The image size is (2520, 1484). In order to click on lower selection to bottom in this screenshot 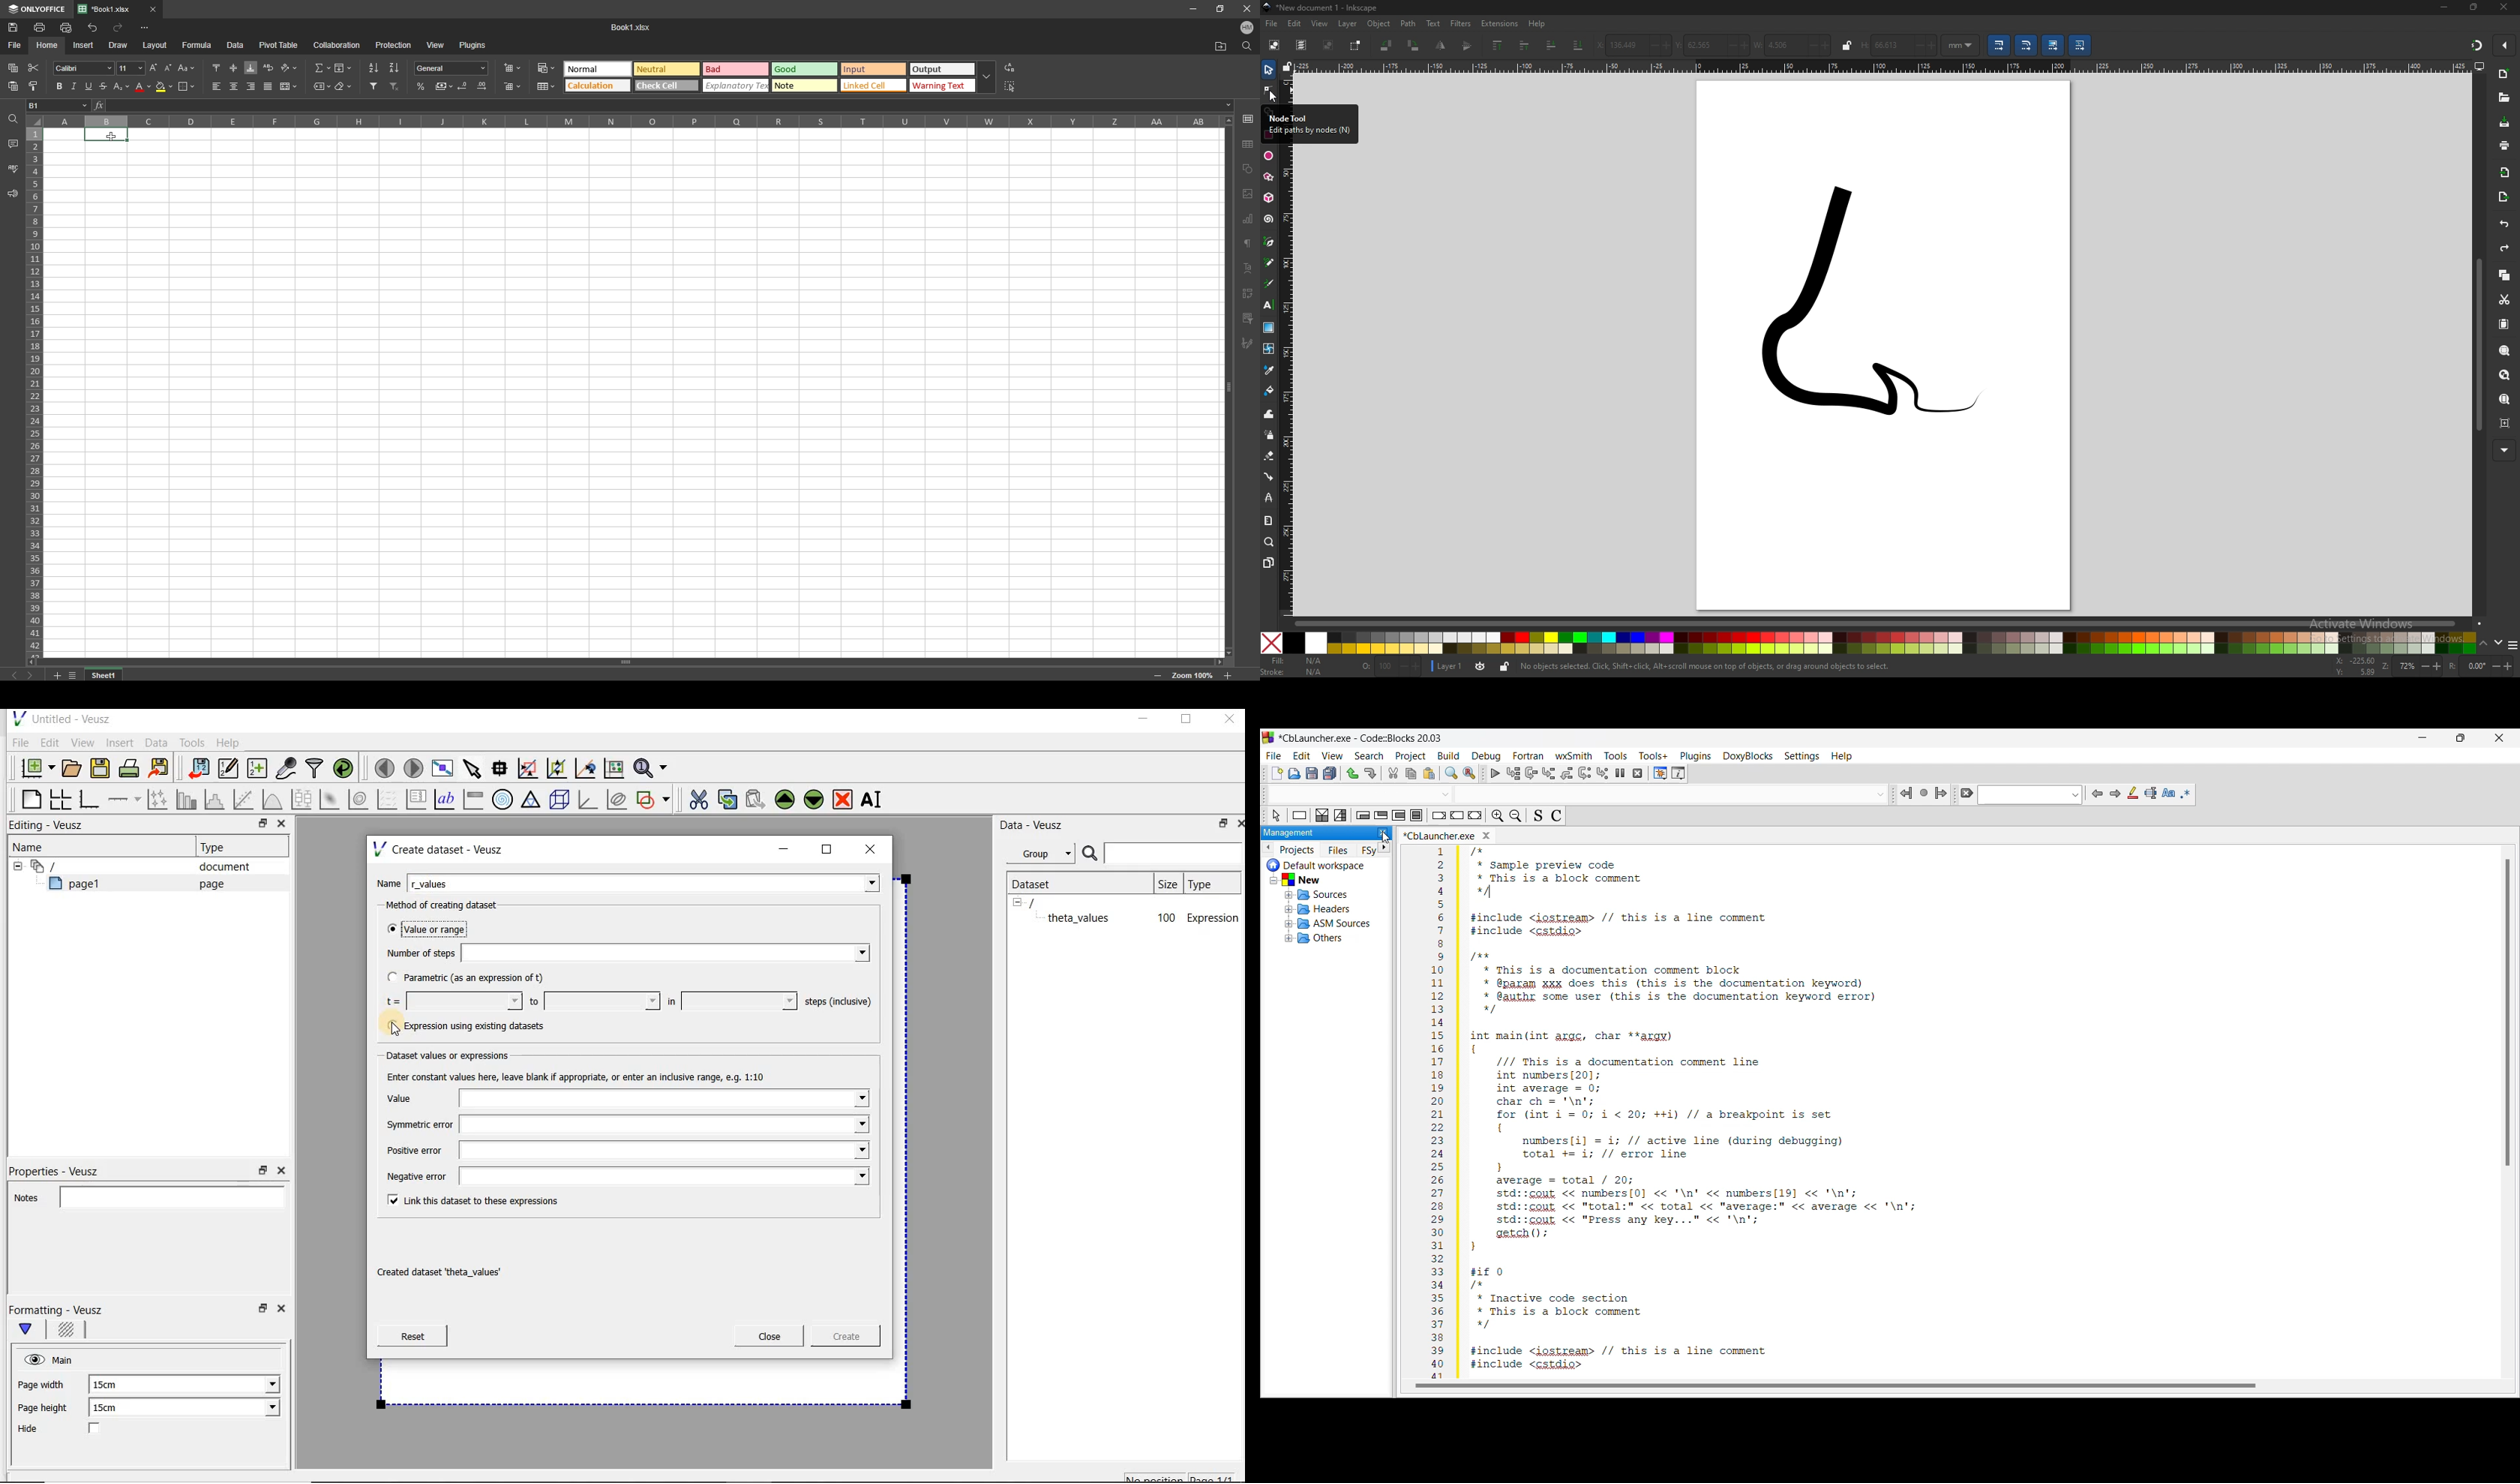, I will do `click(1578, 45)`.